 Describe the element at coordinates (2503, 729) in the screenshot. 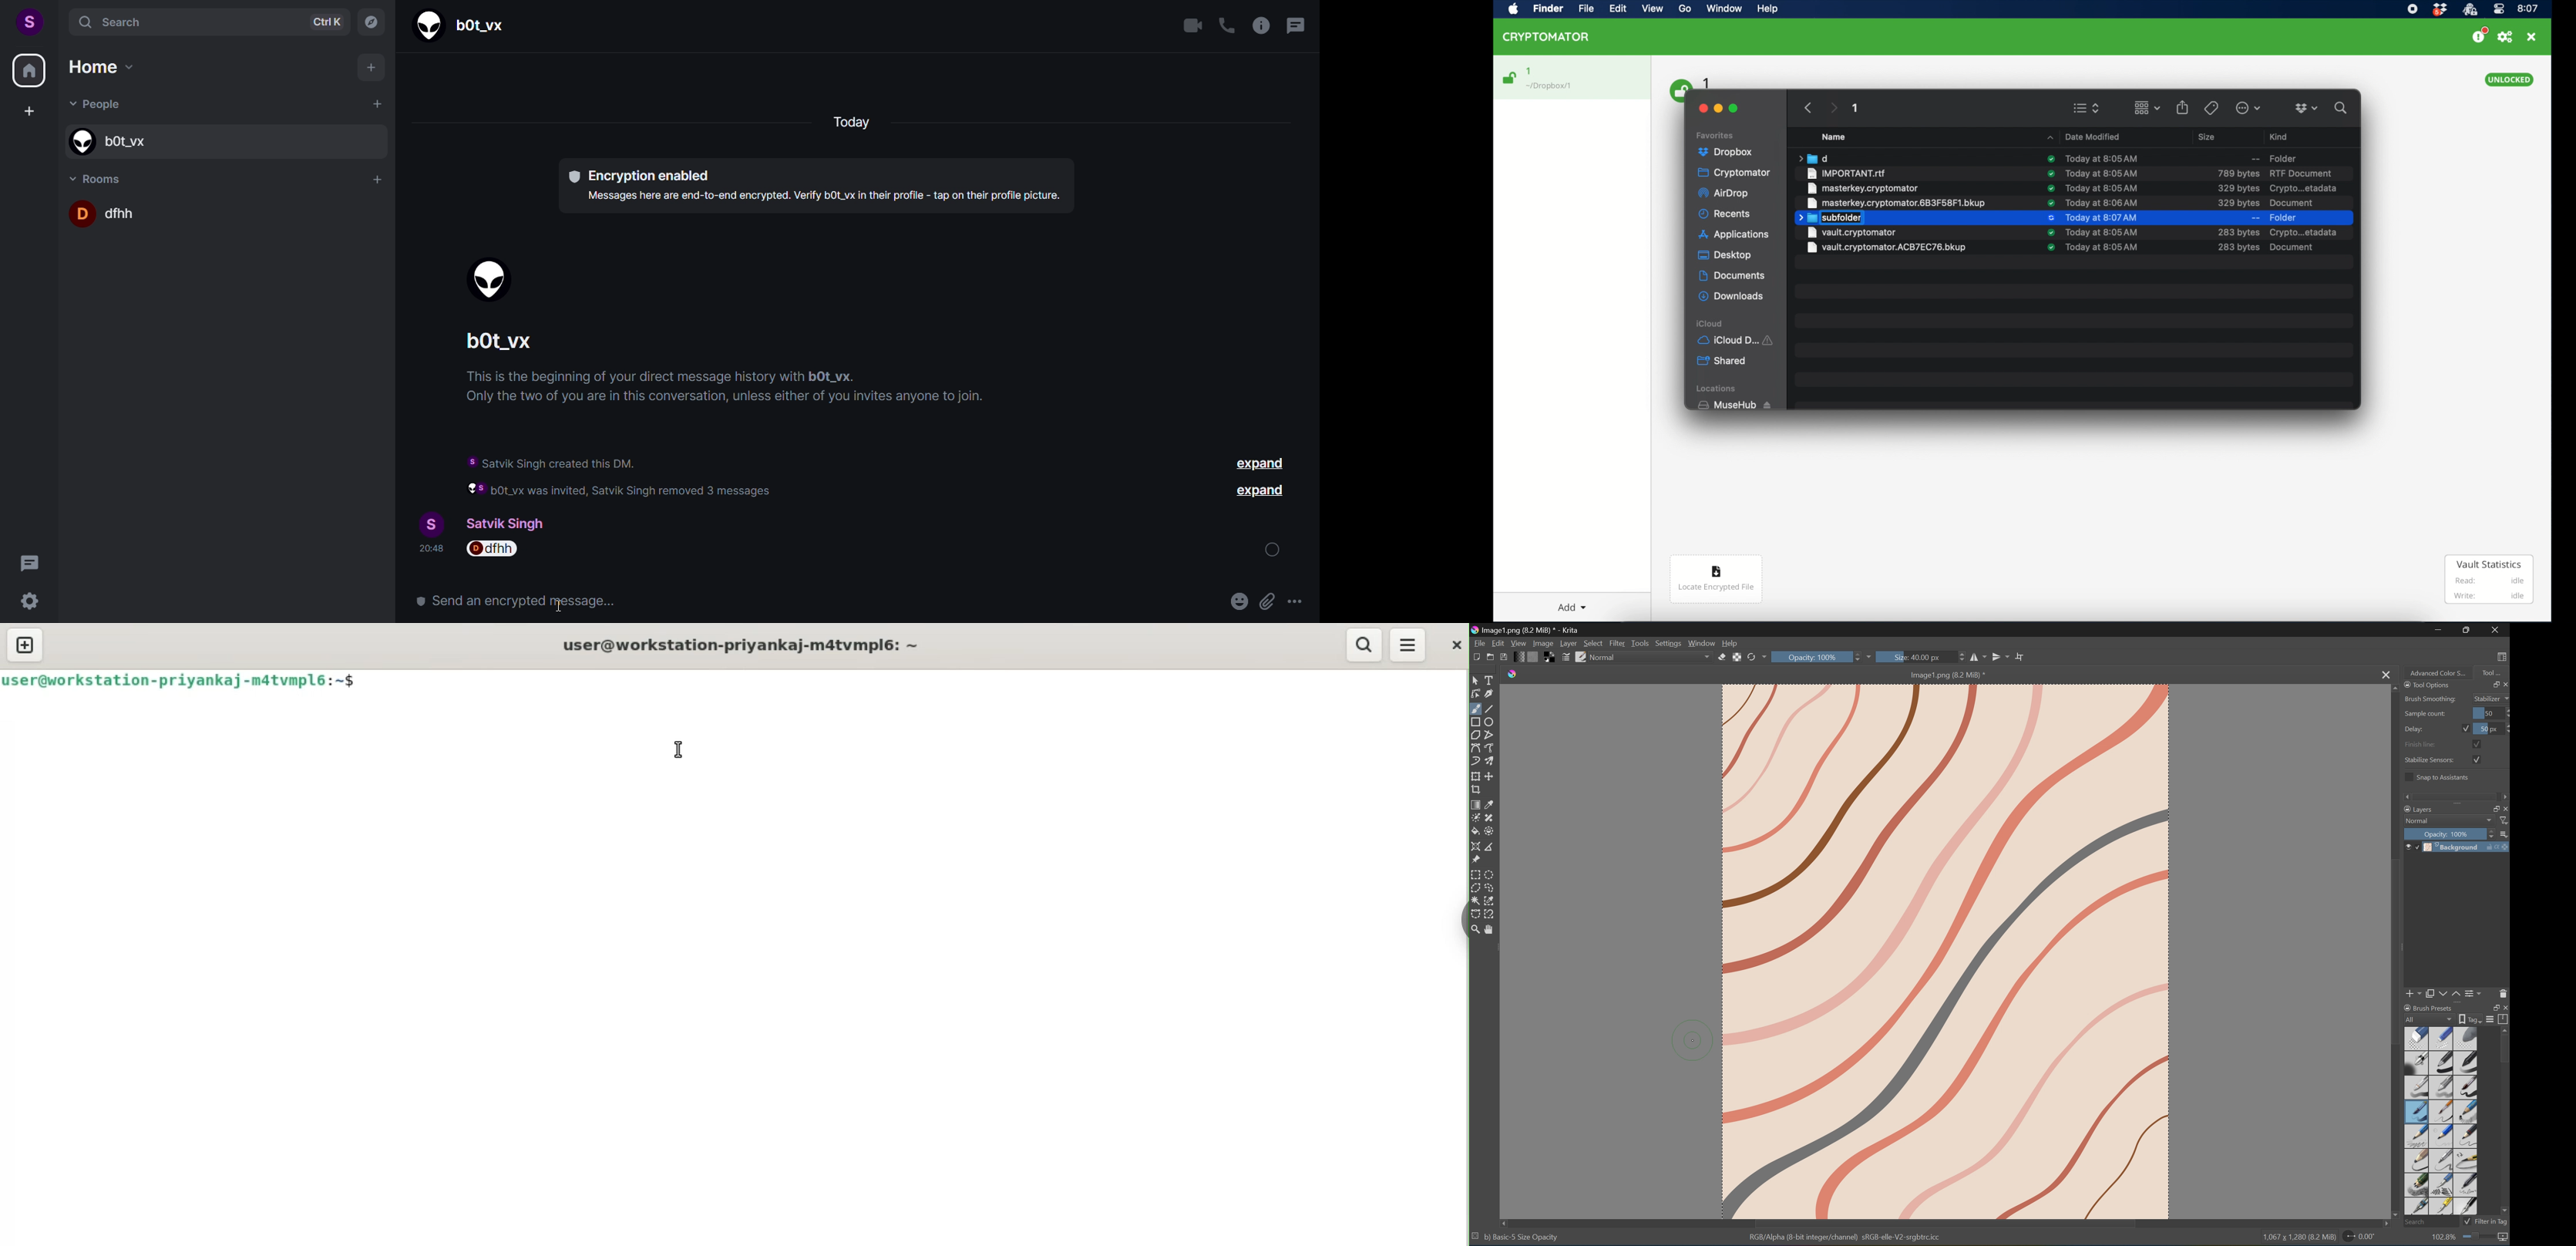

I see `Slider` at that location.